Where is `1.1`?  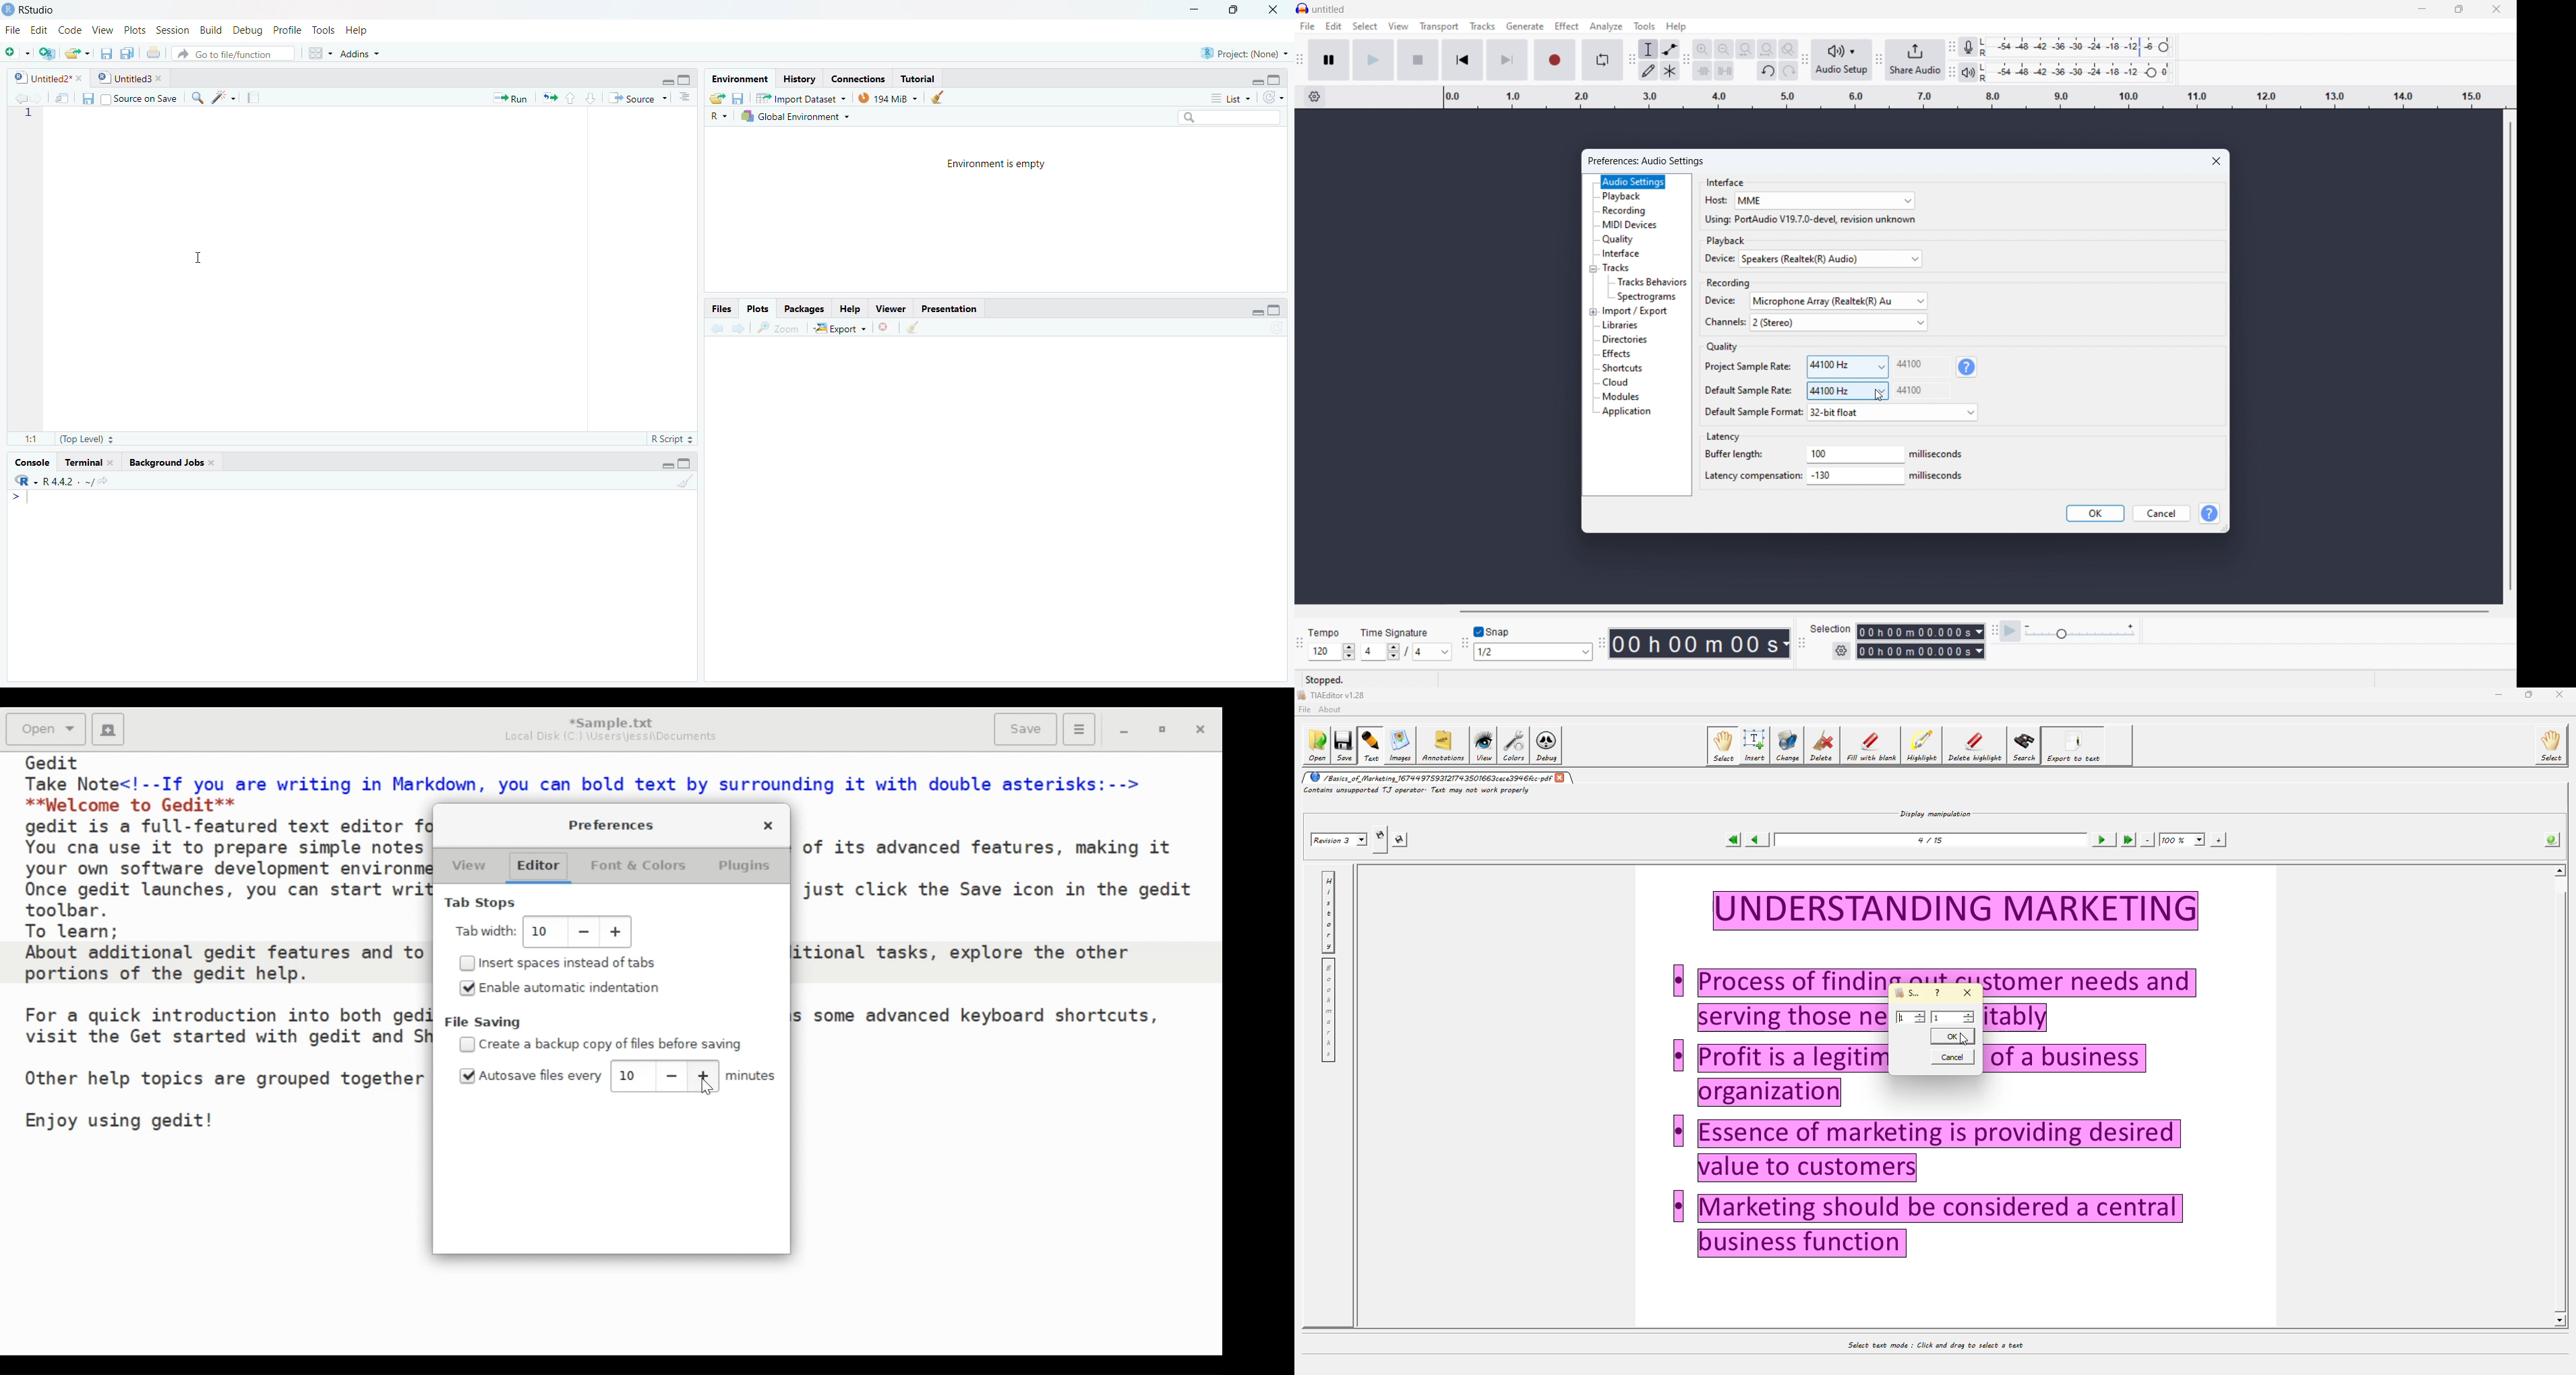 1.1 is located at coordinates (28, 439).